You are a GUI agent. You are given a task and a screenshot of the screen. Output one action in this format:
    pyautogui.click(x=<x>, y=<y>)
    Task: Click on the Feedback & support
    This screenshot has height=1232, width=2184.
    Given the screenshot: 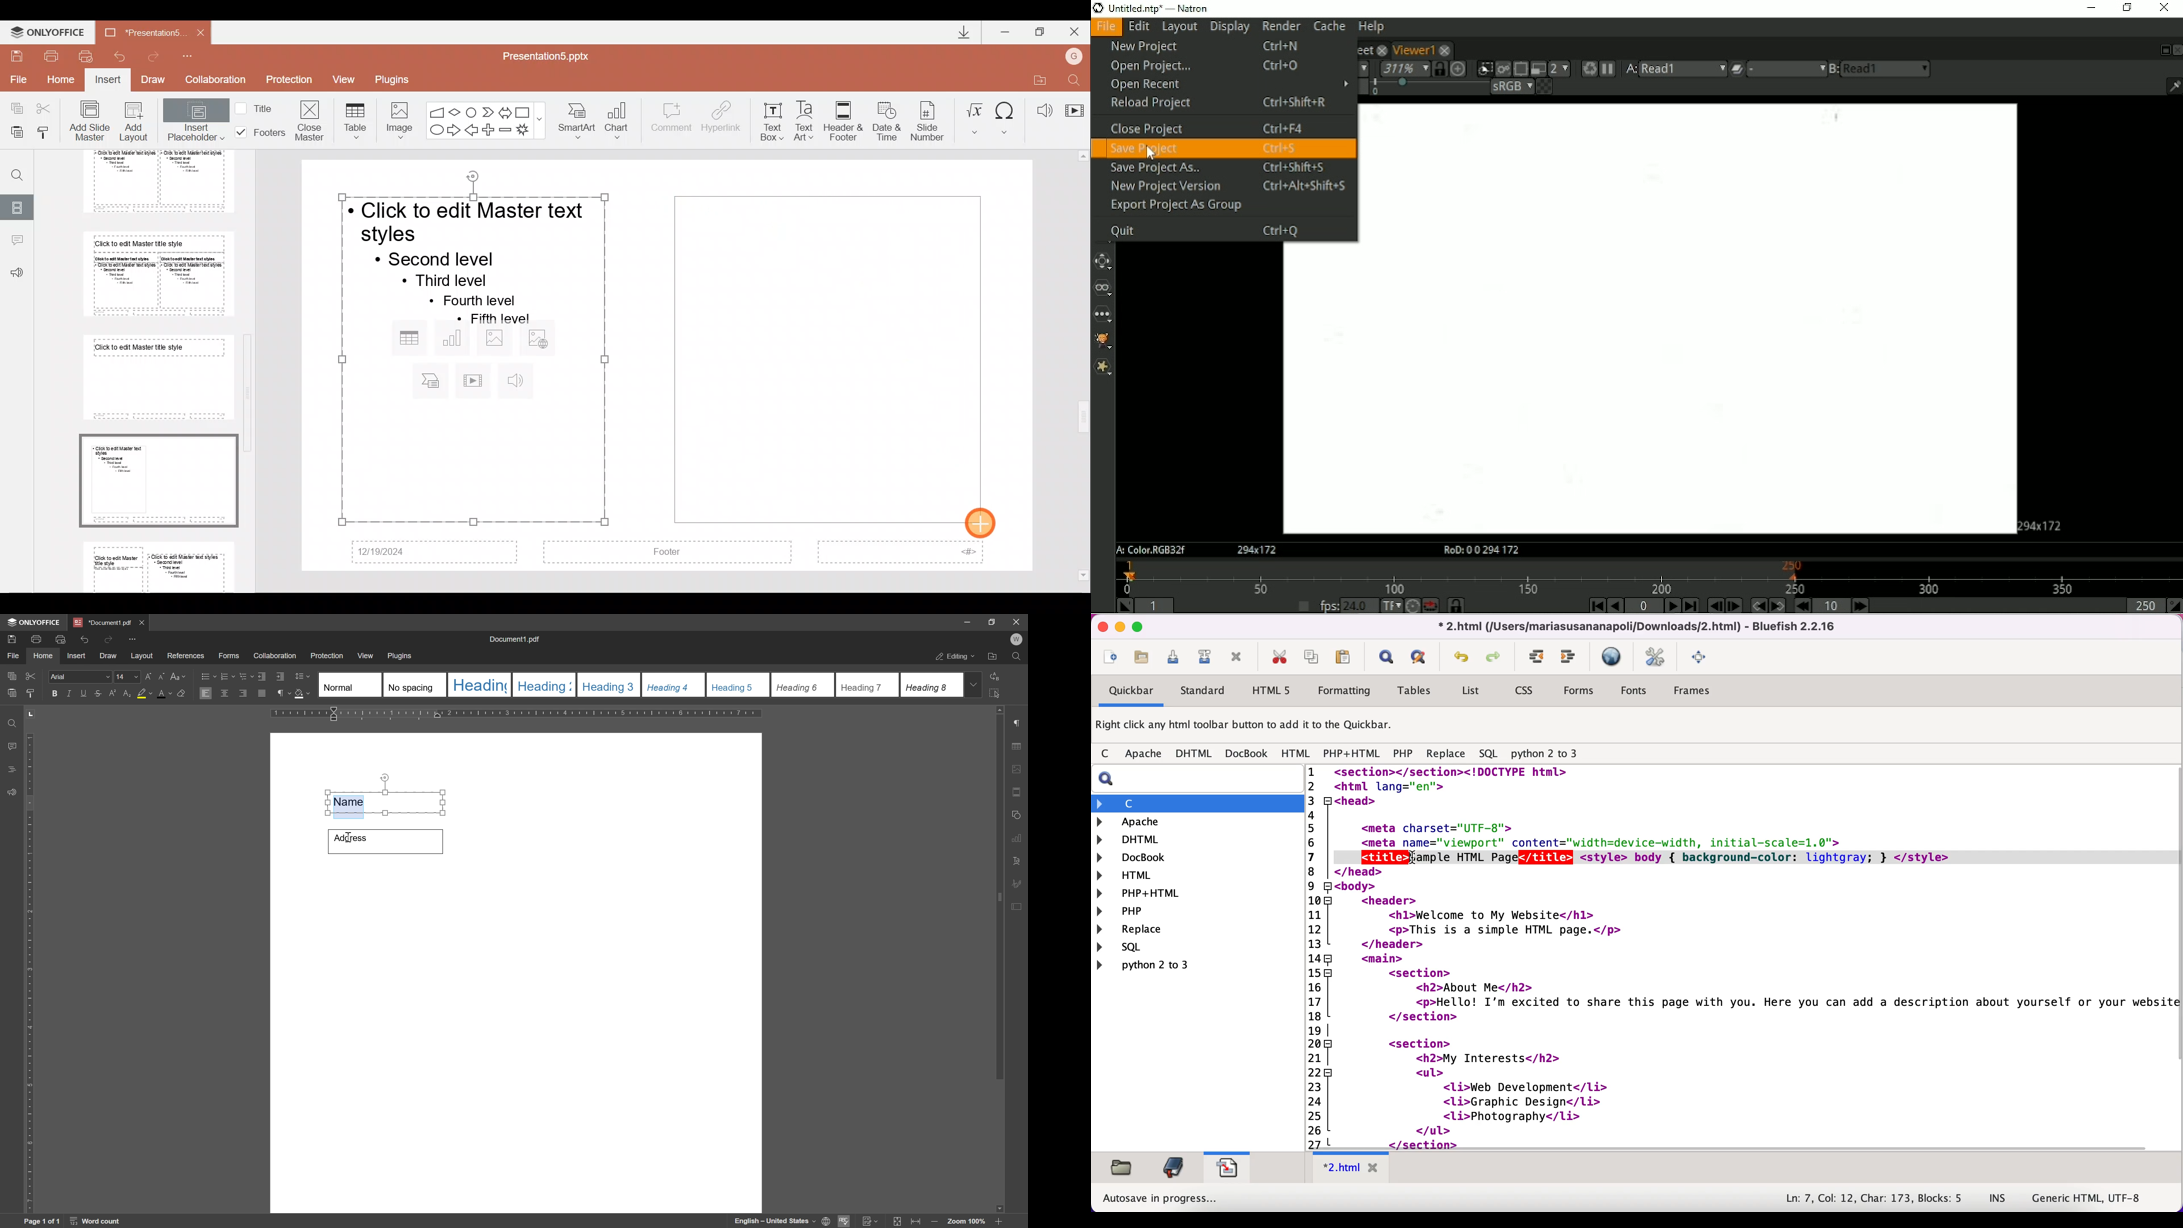 What is the action you would take?
    pyautogui.click(x=17, y=273)
    